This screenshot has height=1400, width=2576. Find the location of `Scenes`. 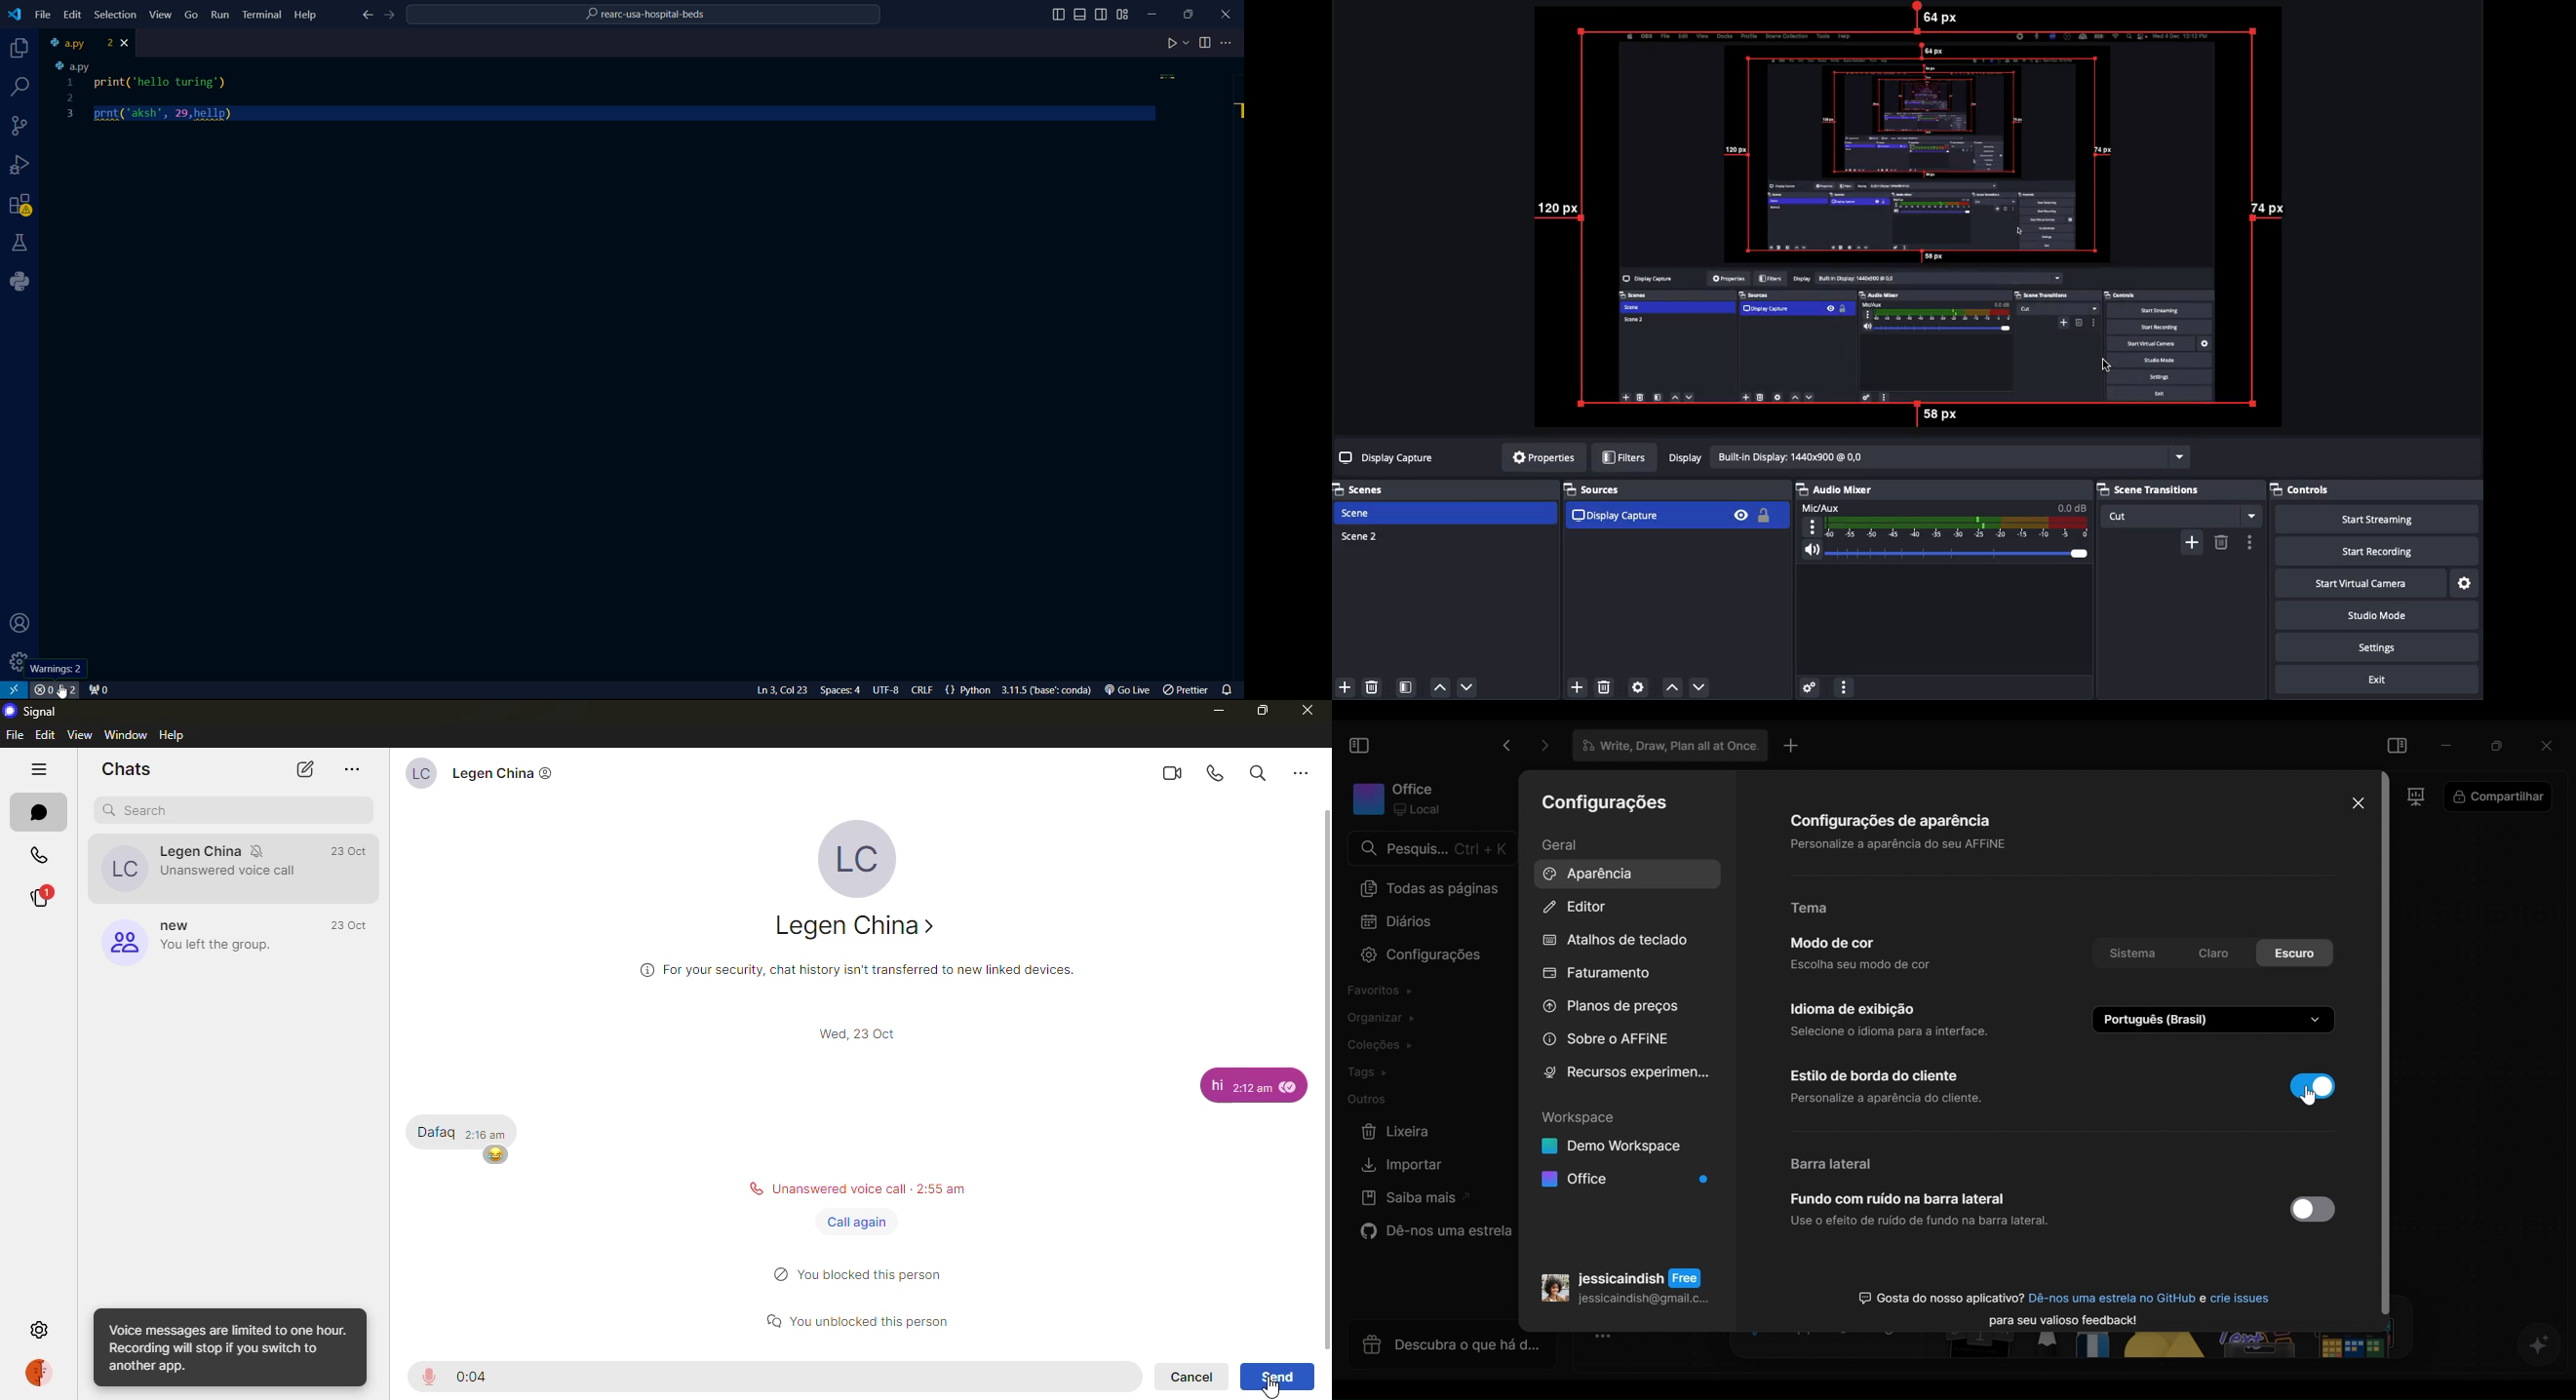

Scenes is located at coordinates (1368, 489).